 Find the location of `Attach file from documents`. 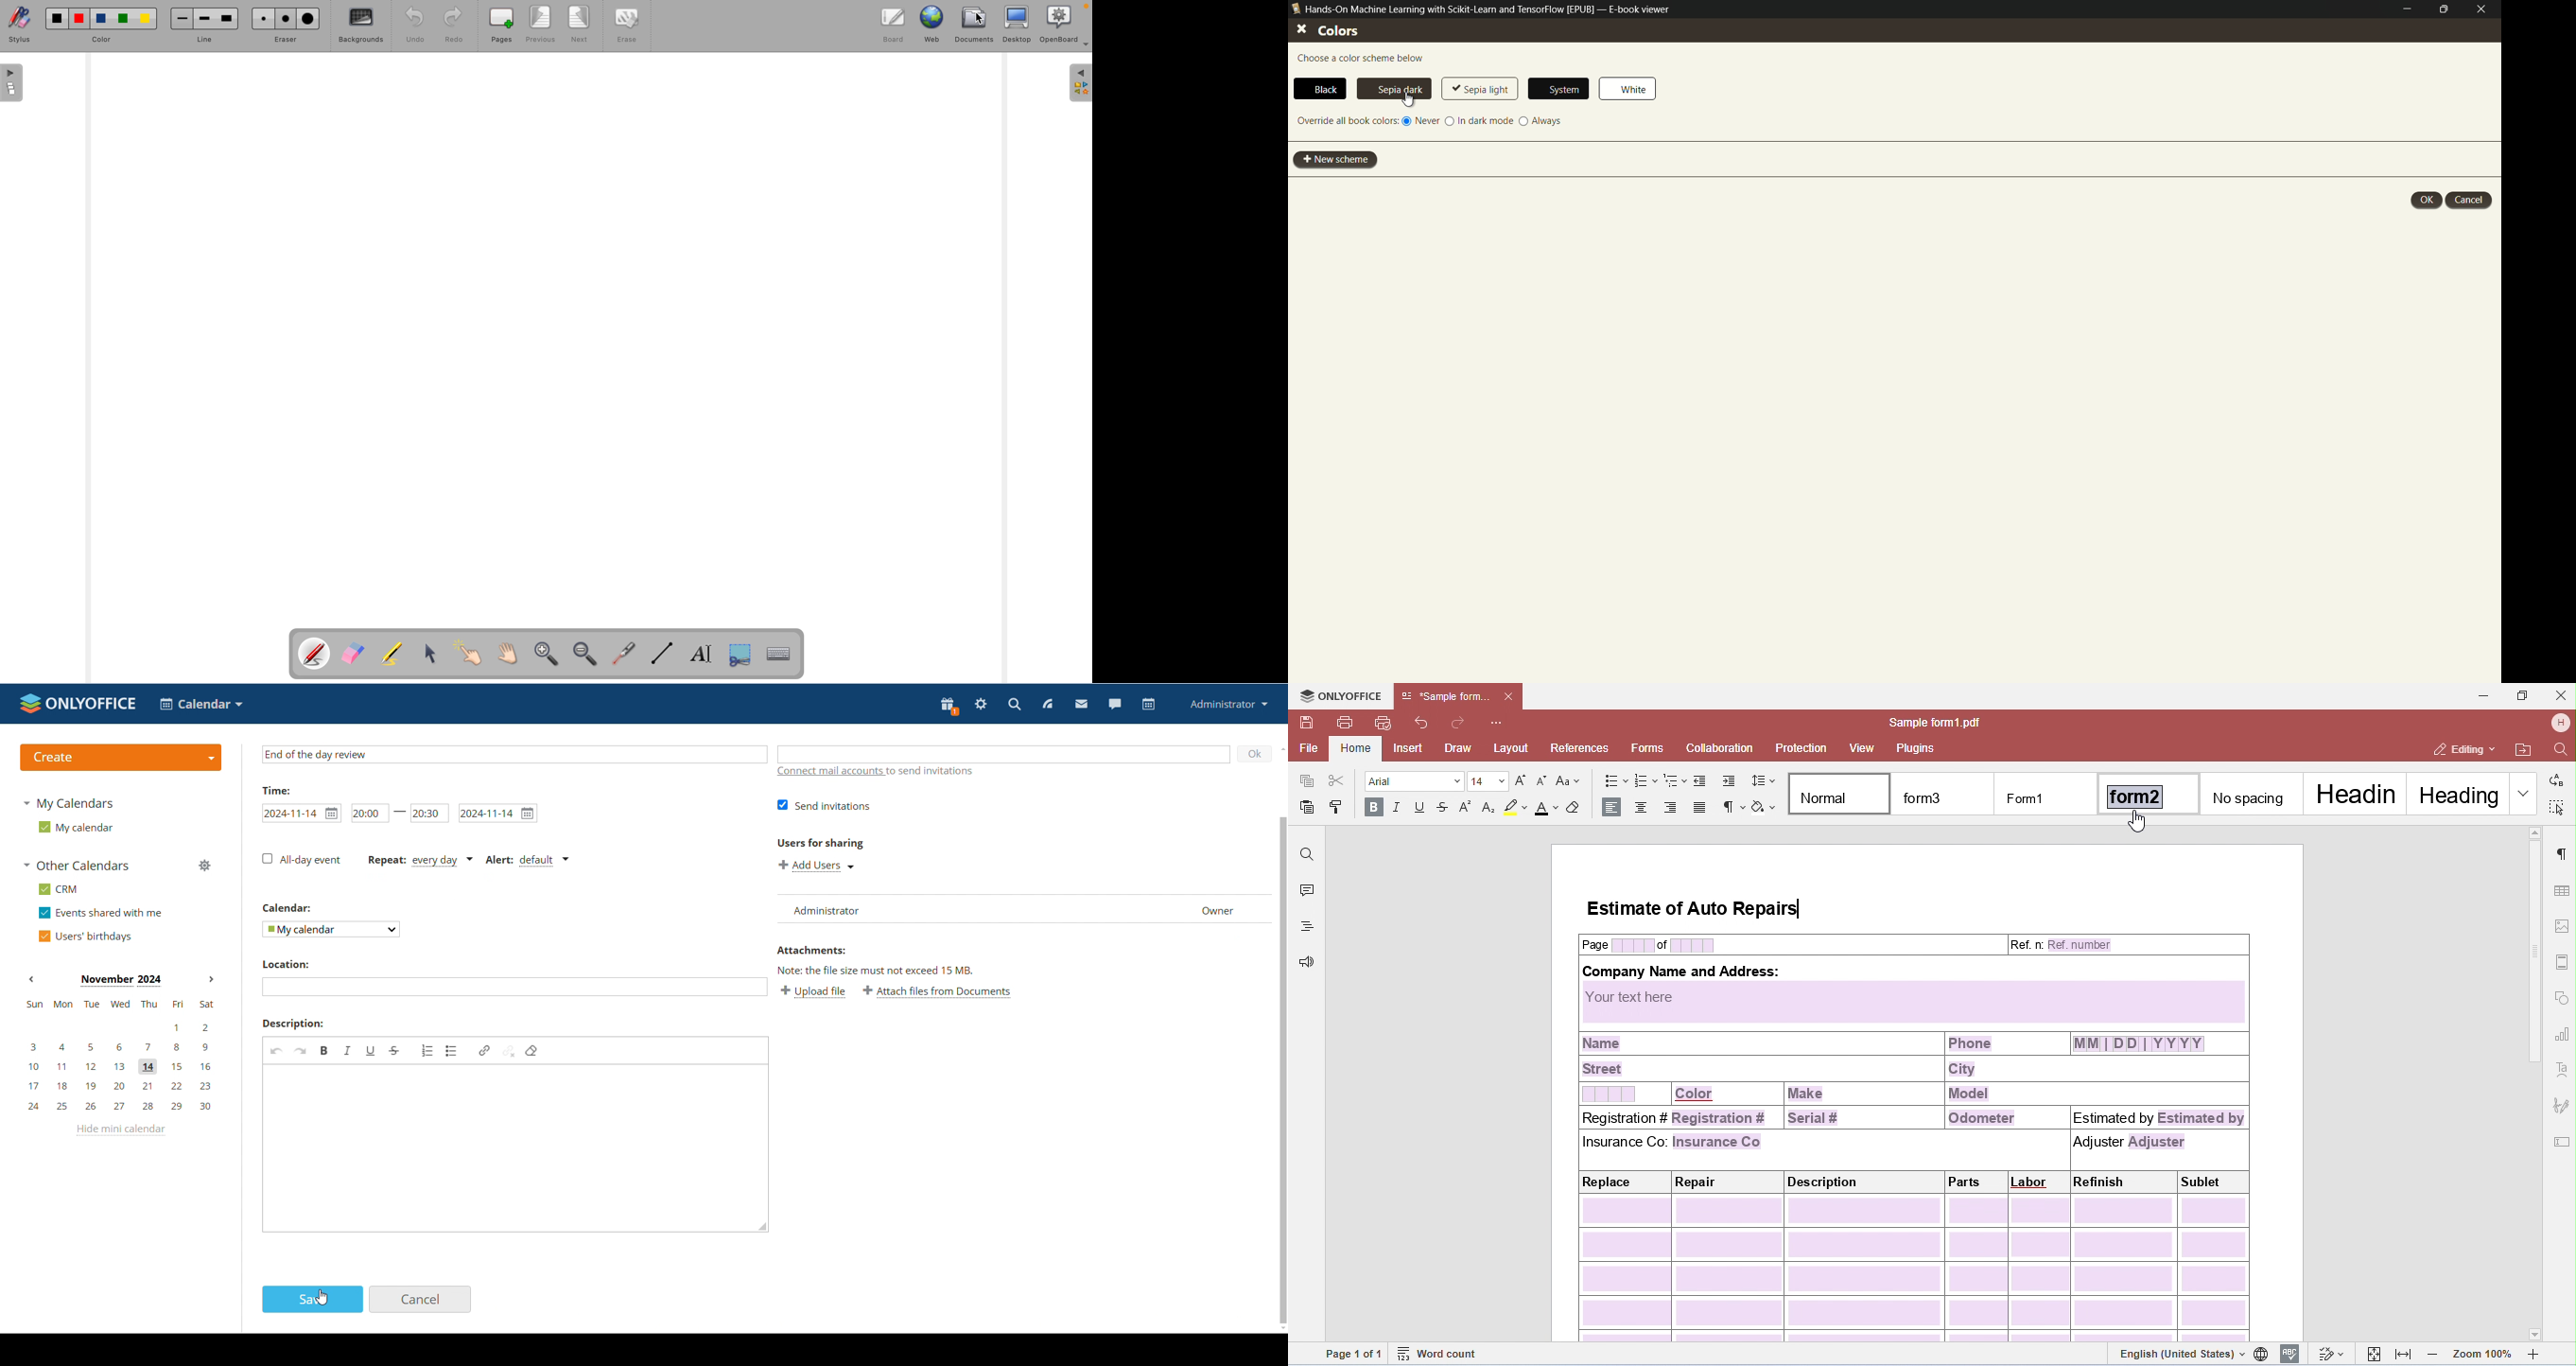

Attach file from documents is located at coordinates (938, 994).